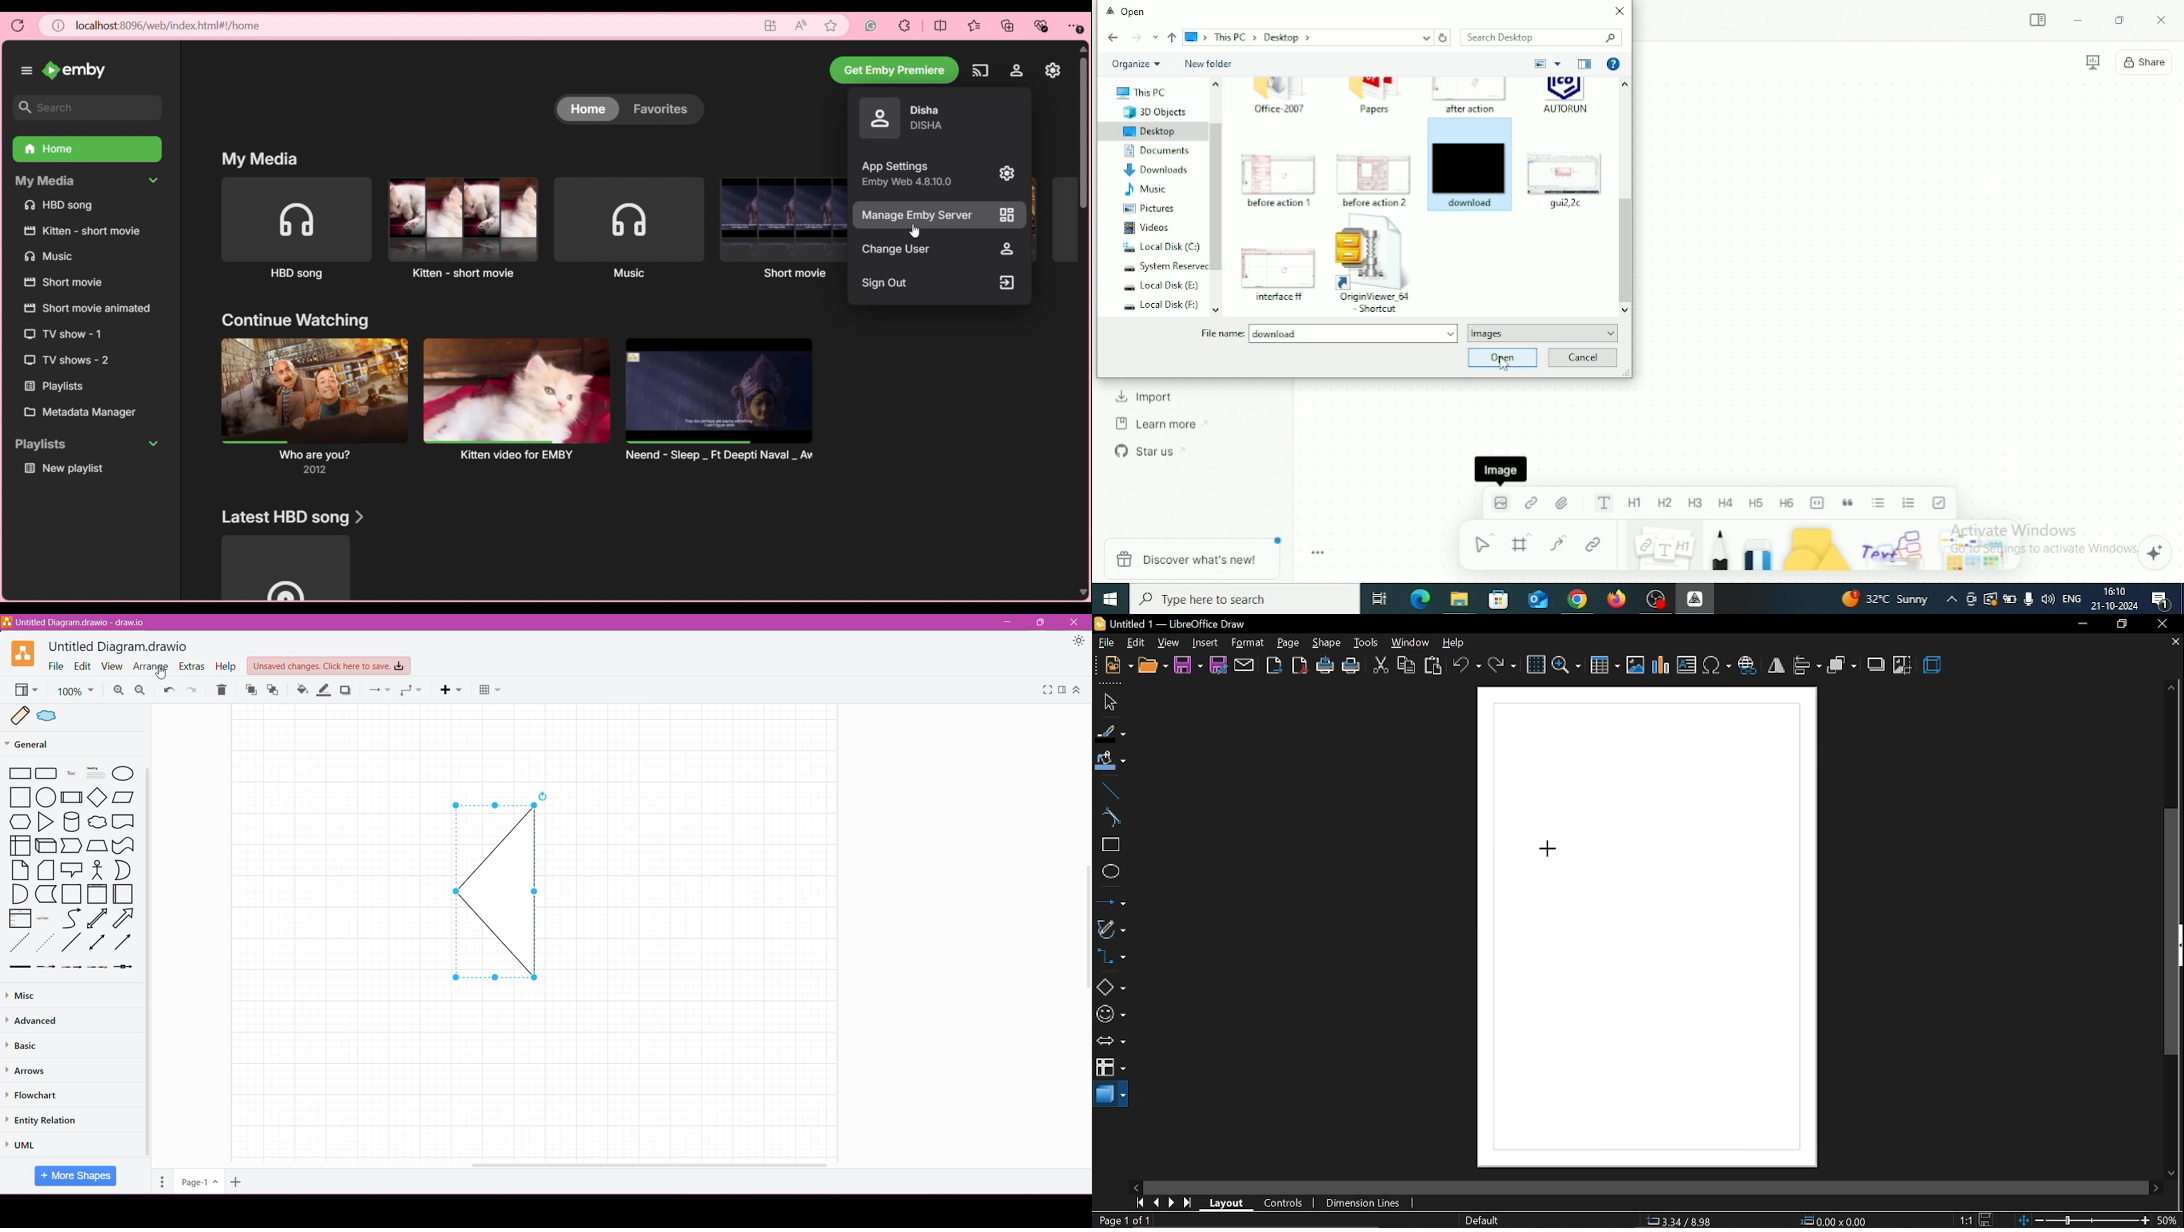  Describe the element at coordinates (1435, 667) in the screenshot. I see `paste` at that location.